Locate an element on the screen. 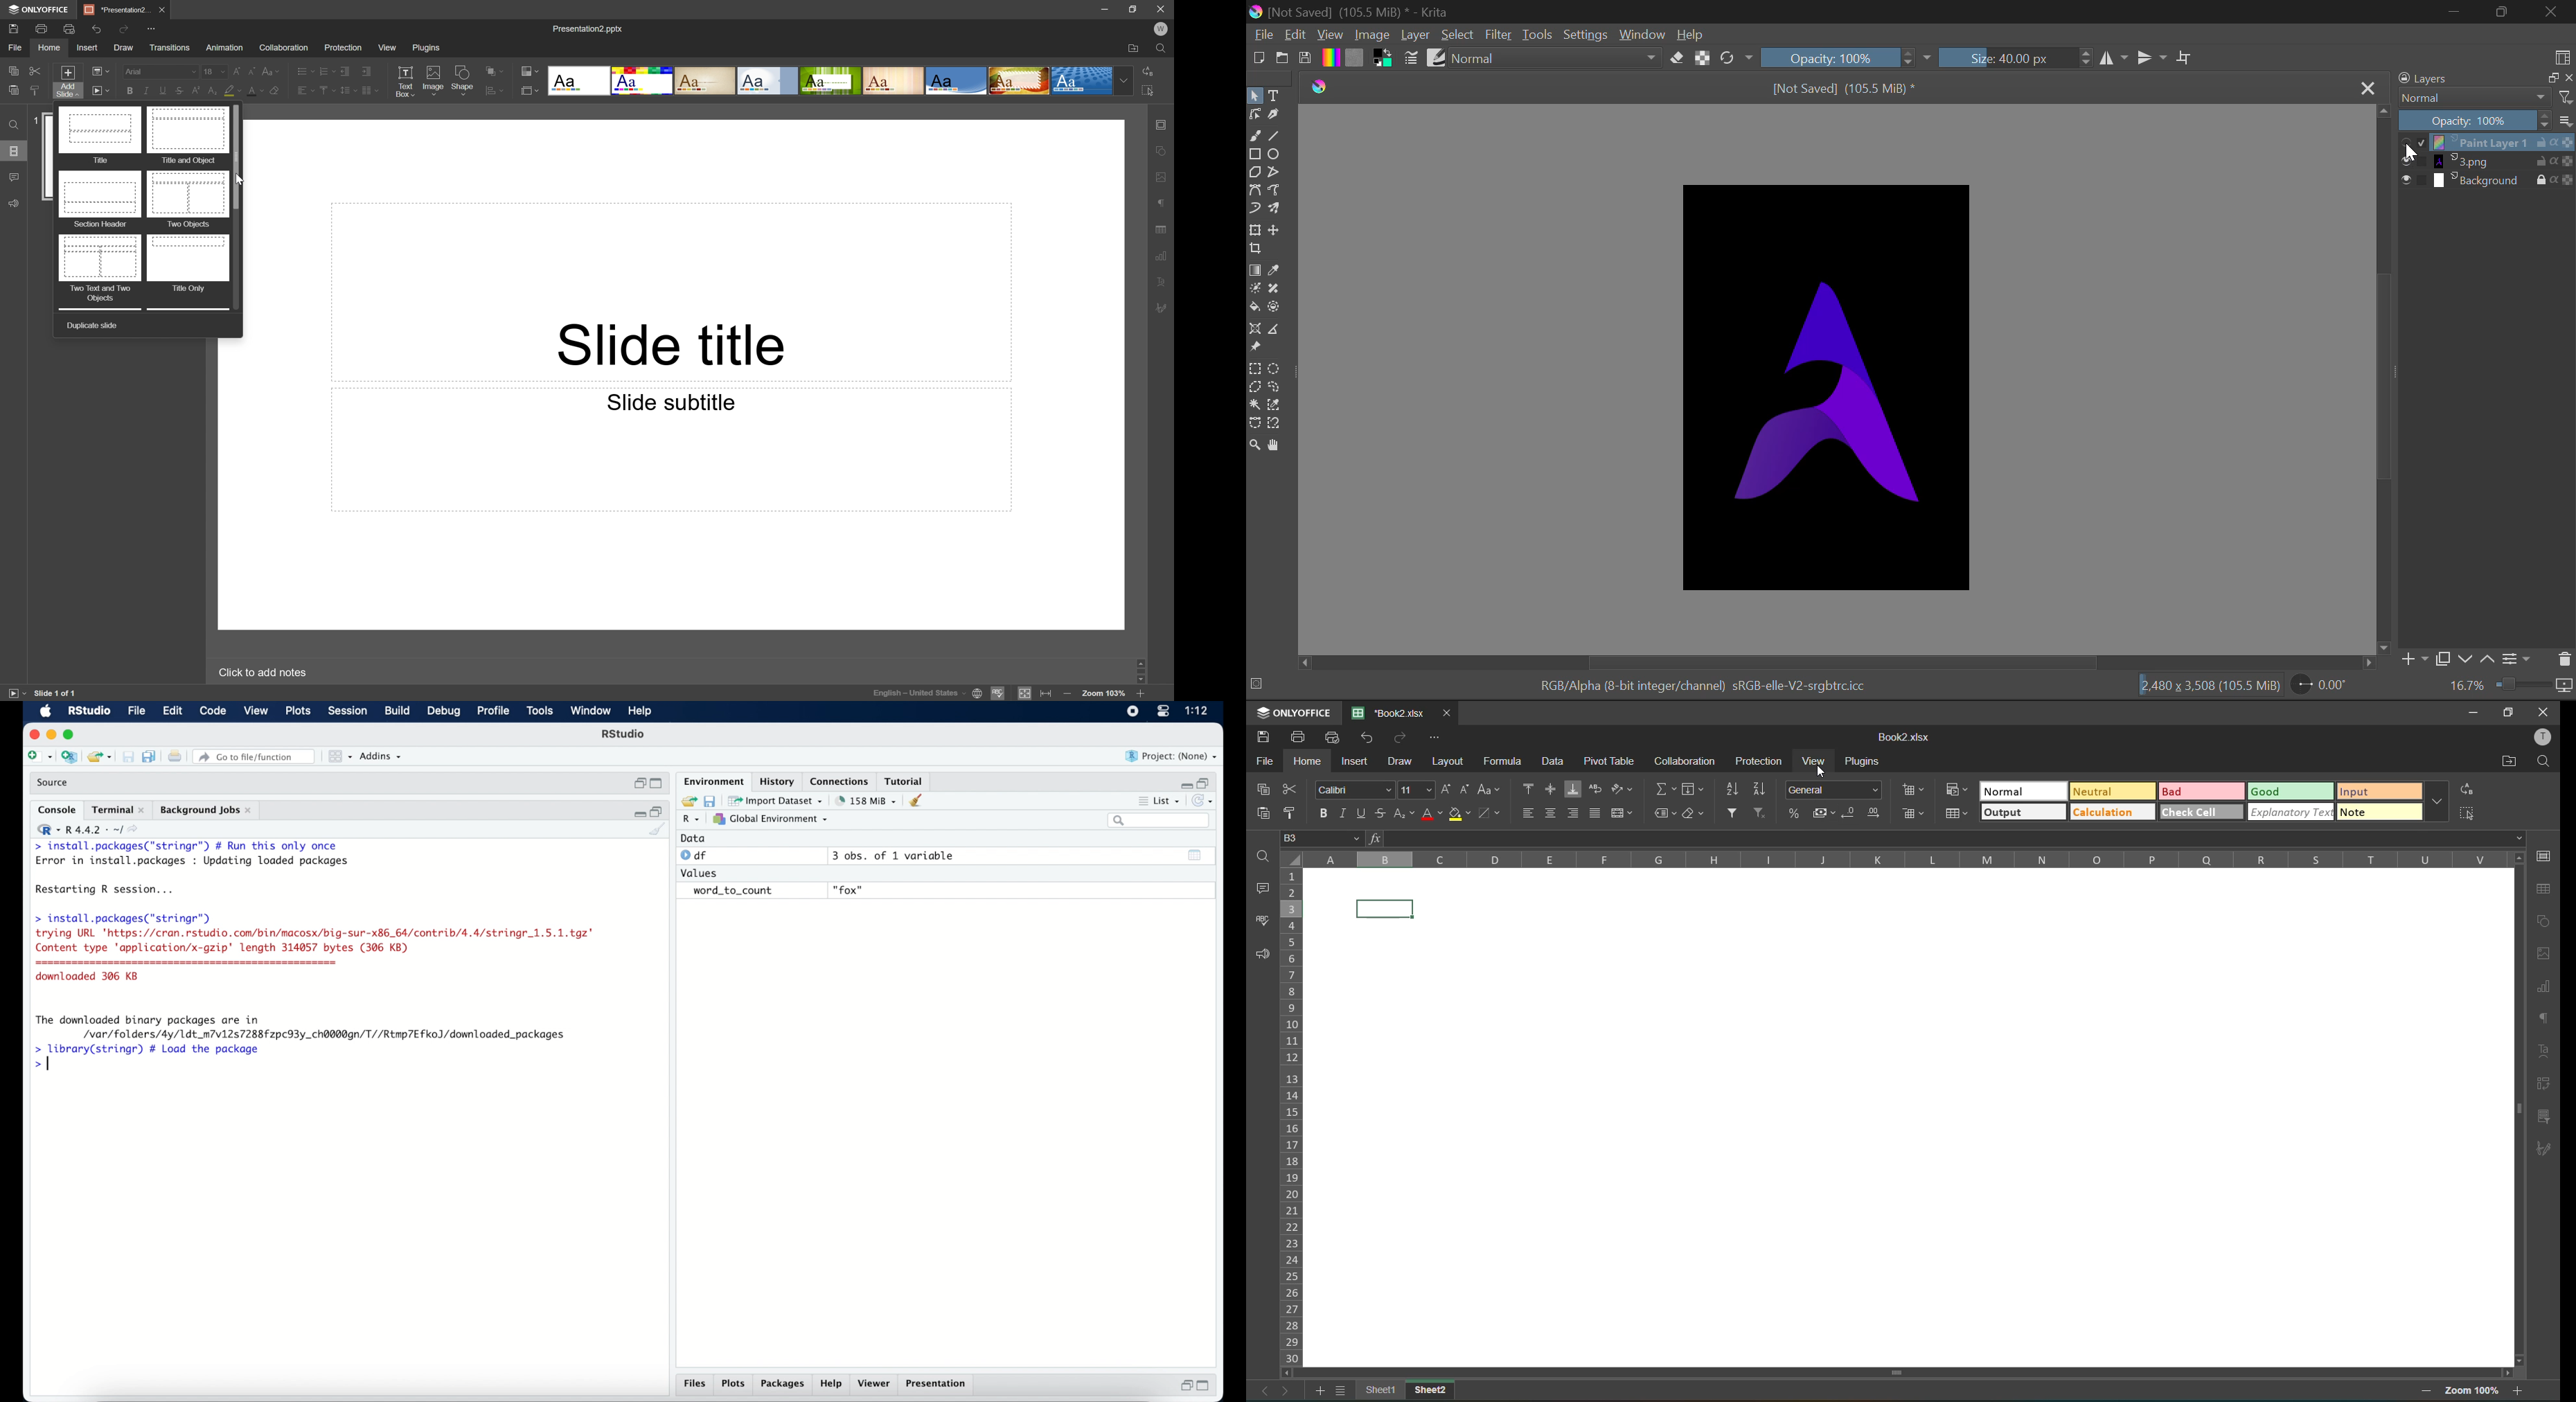 Image resolution: width=2576 pixels, height=1428 pixels. Fit to slide is located at coordinates (1025, 692).